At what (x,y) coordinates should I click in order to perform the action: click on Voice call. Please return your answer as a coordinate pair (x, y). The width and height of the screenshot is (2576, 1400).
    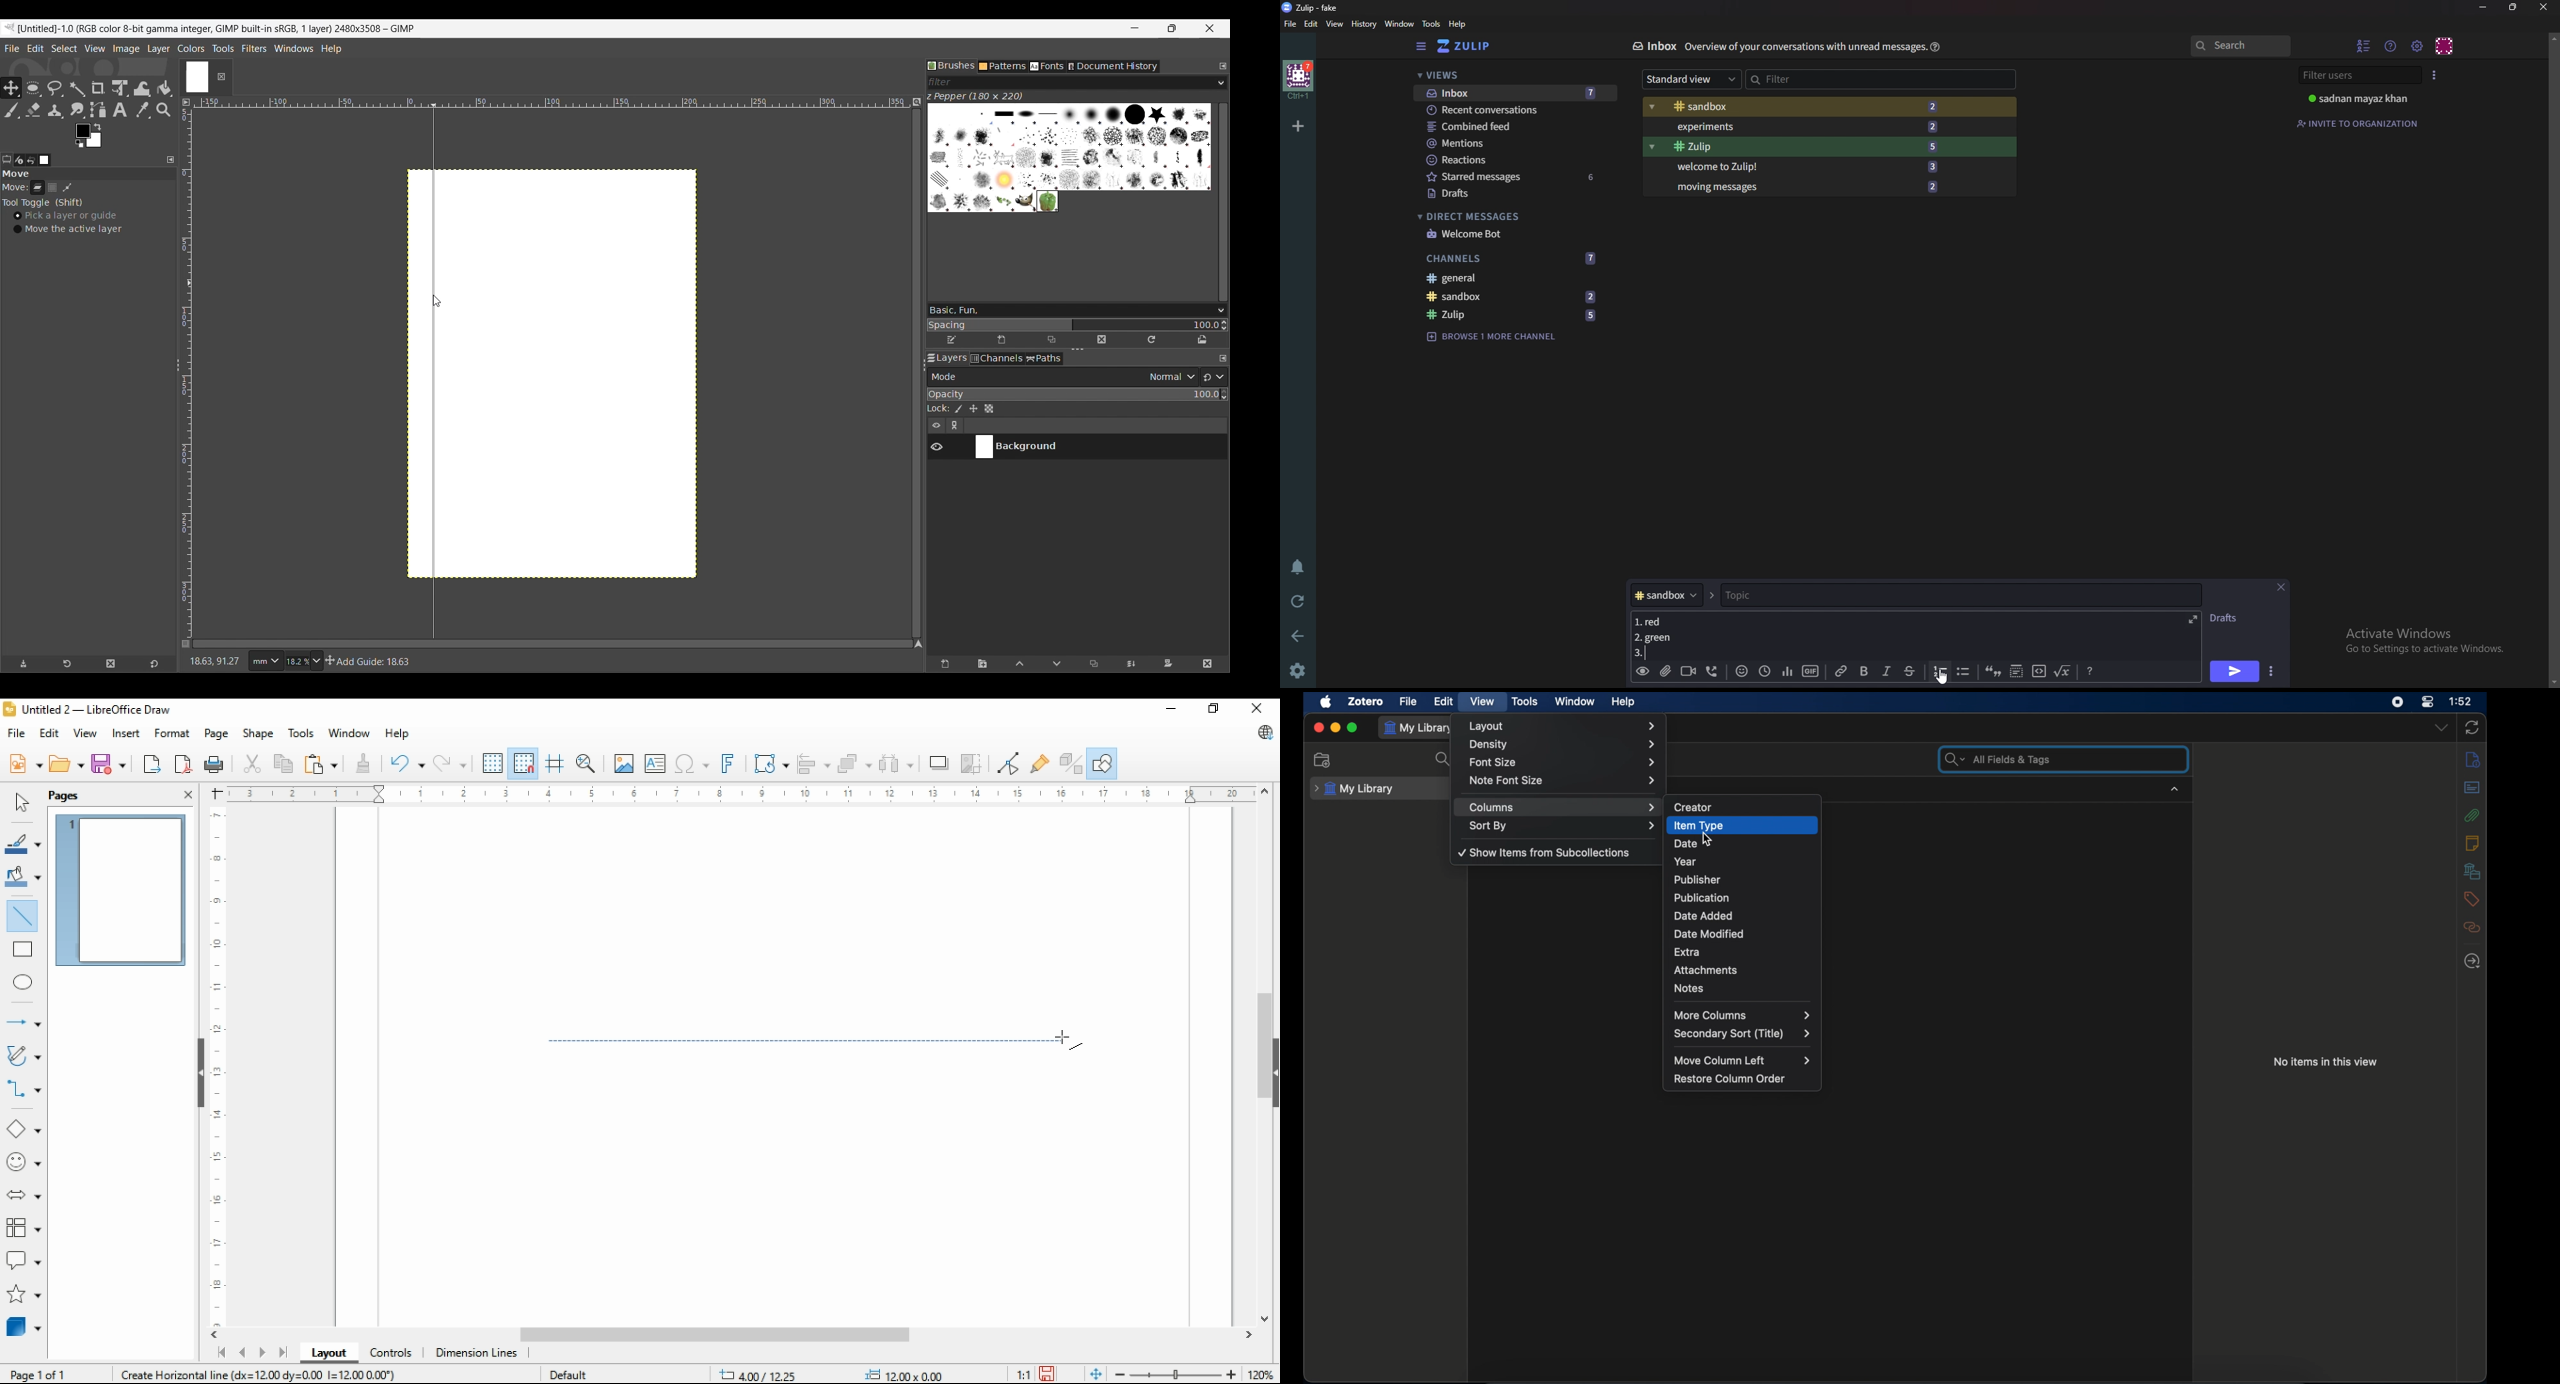
    Looking at the image, I should click on (1710, 673).